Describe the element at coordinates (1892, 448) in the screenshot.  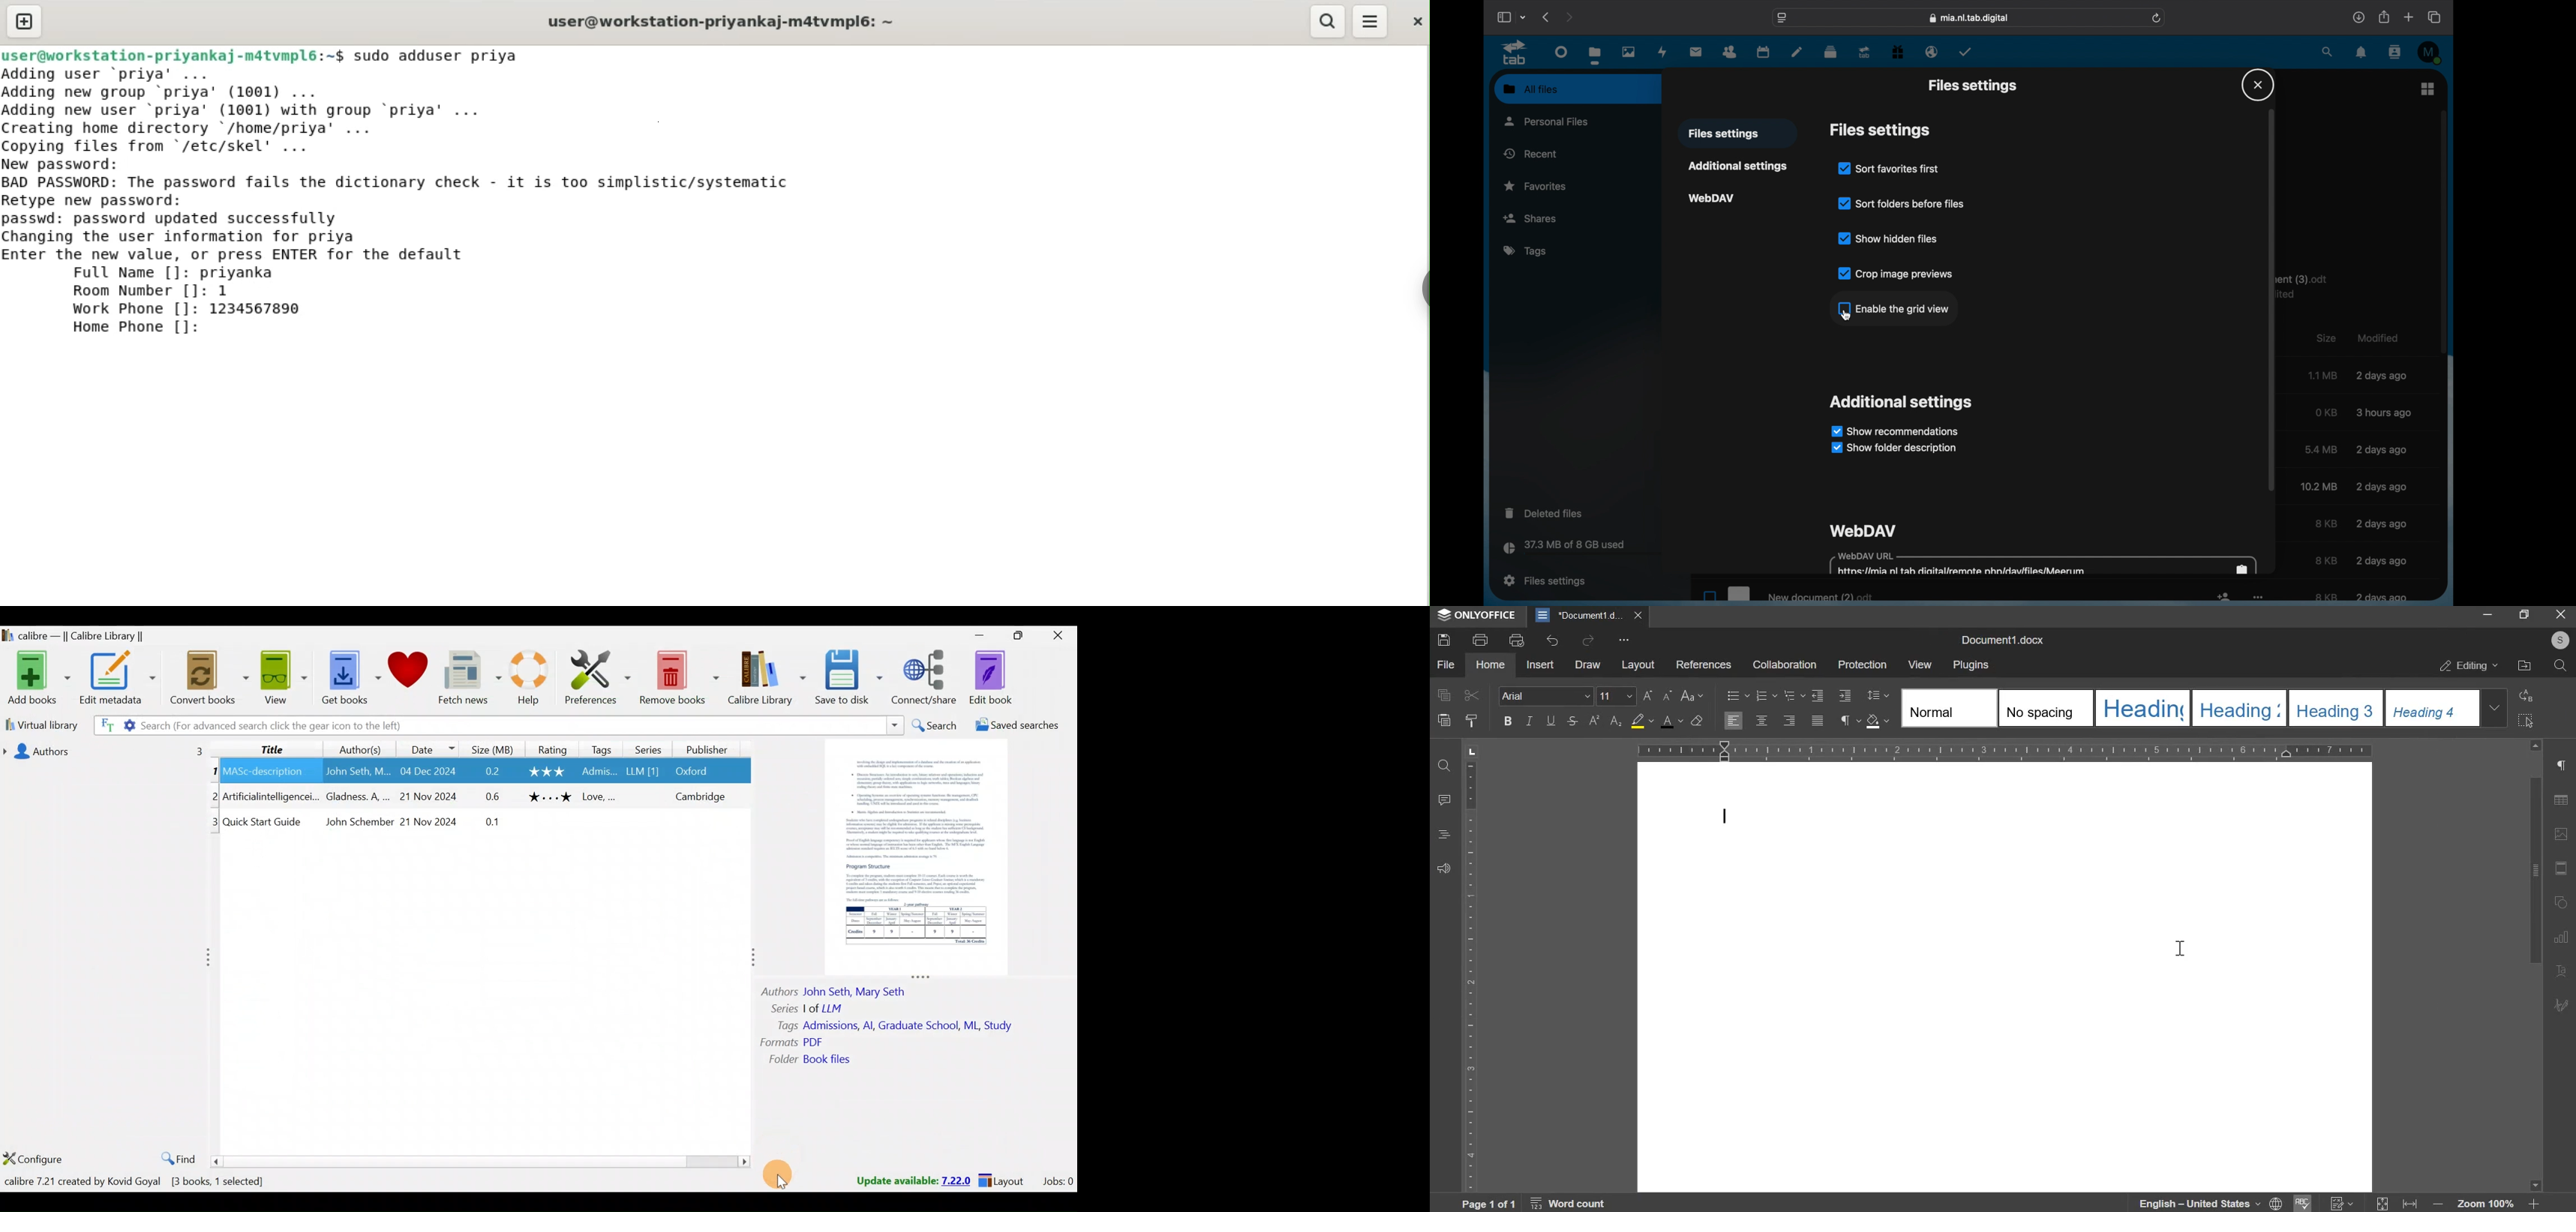
I see `show folder description` at that location.